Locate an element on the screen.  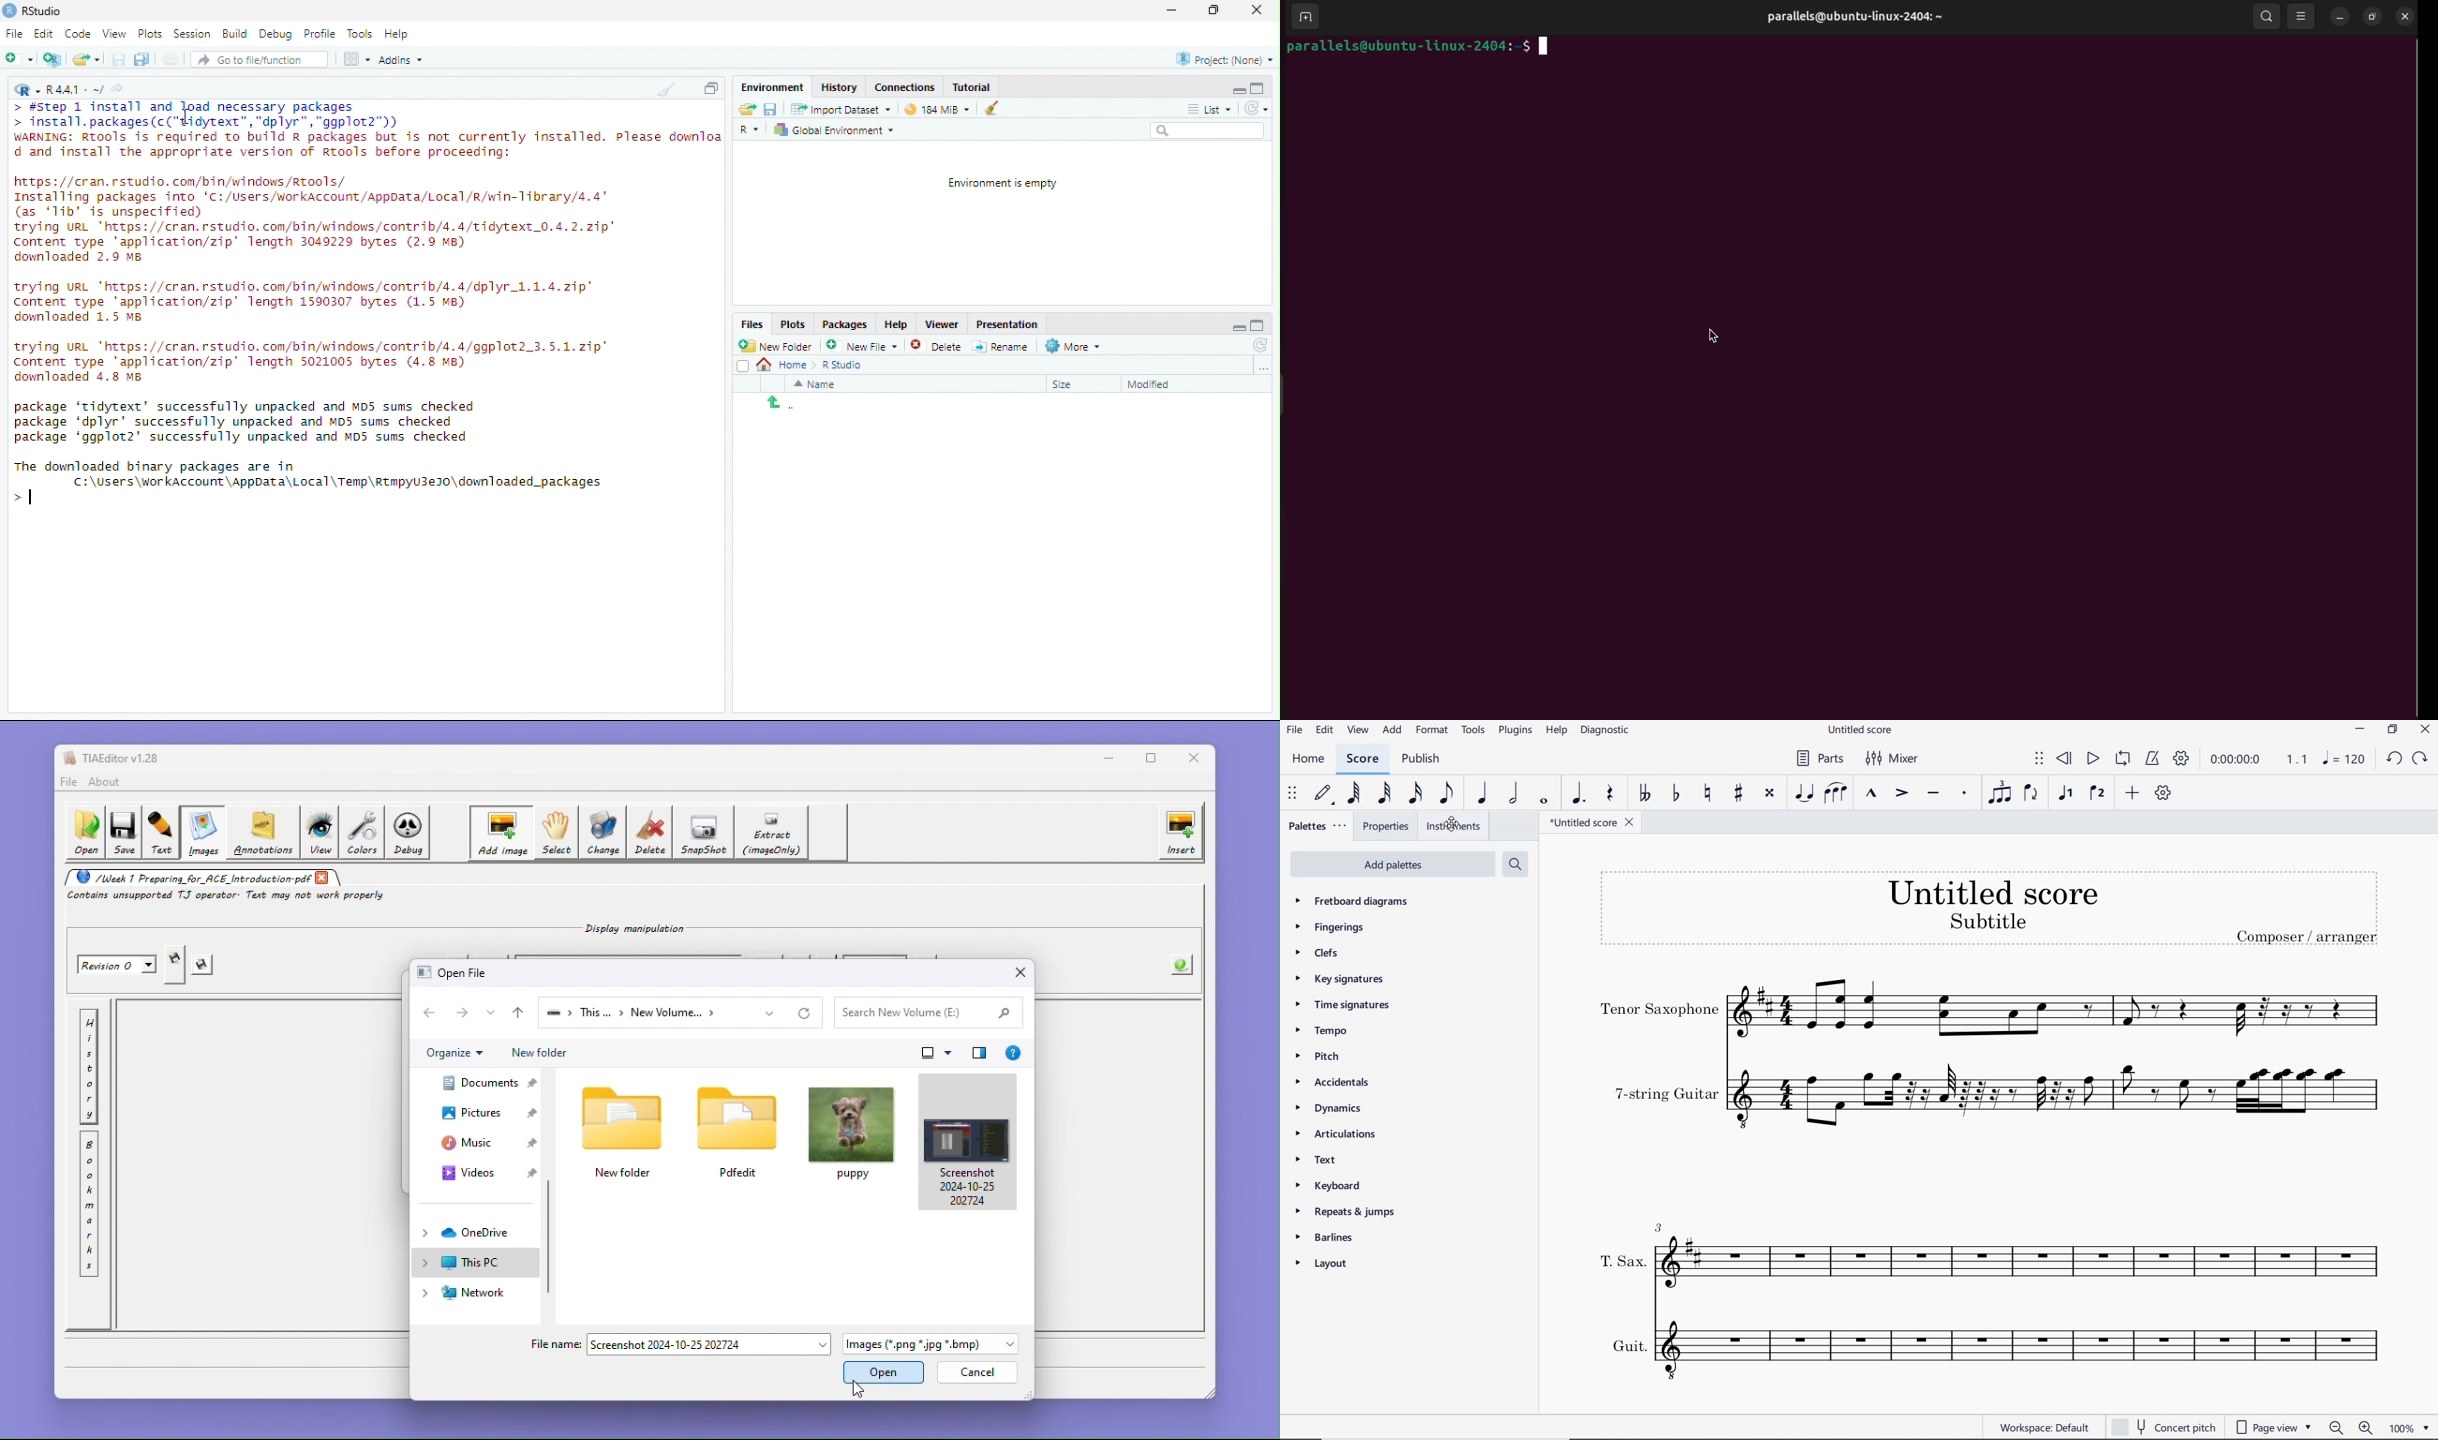
Browse is located at coordinates (1264, 367).